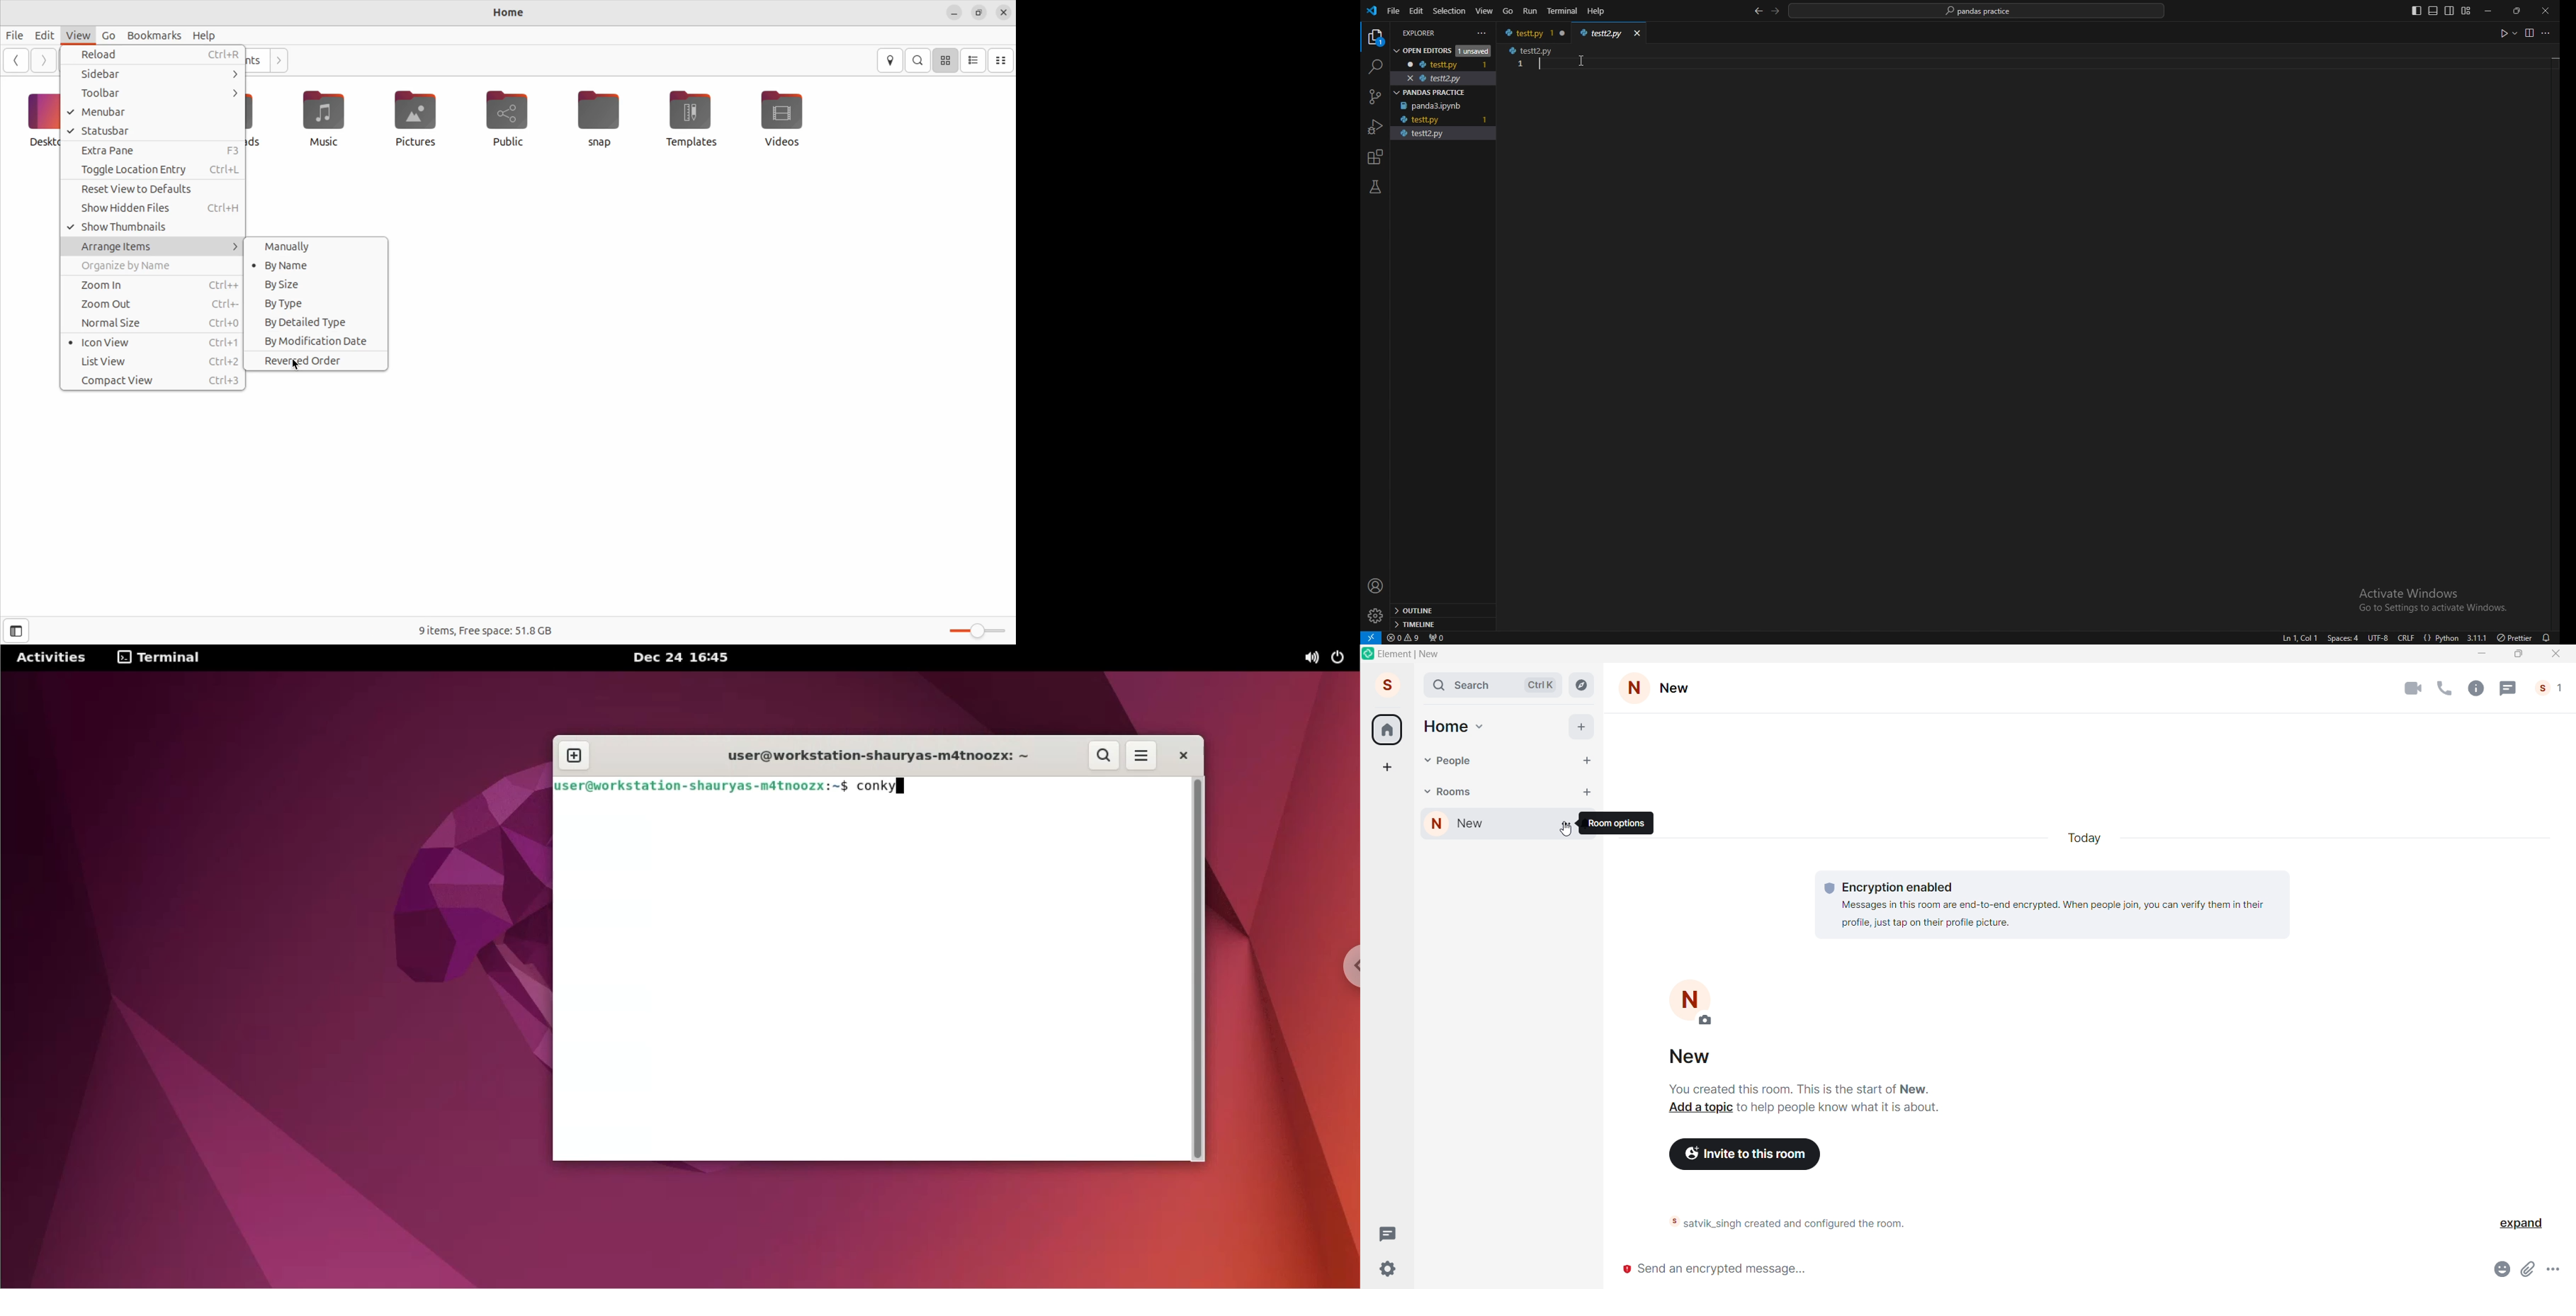 Image resolution: width=2576 pixels, height=1316 pixels. What do you see at coordinates (1426, 789) in the screenshot?
I see `Rooms Dropdown` at bounding box center [1426, 789].